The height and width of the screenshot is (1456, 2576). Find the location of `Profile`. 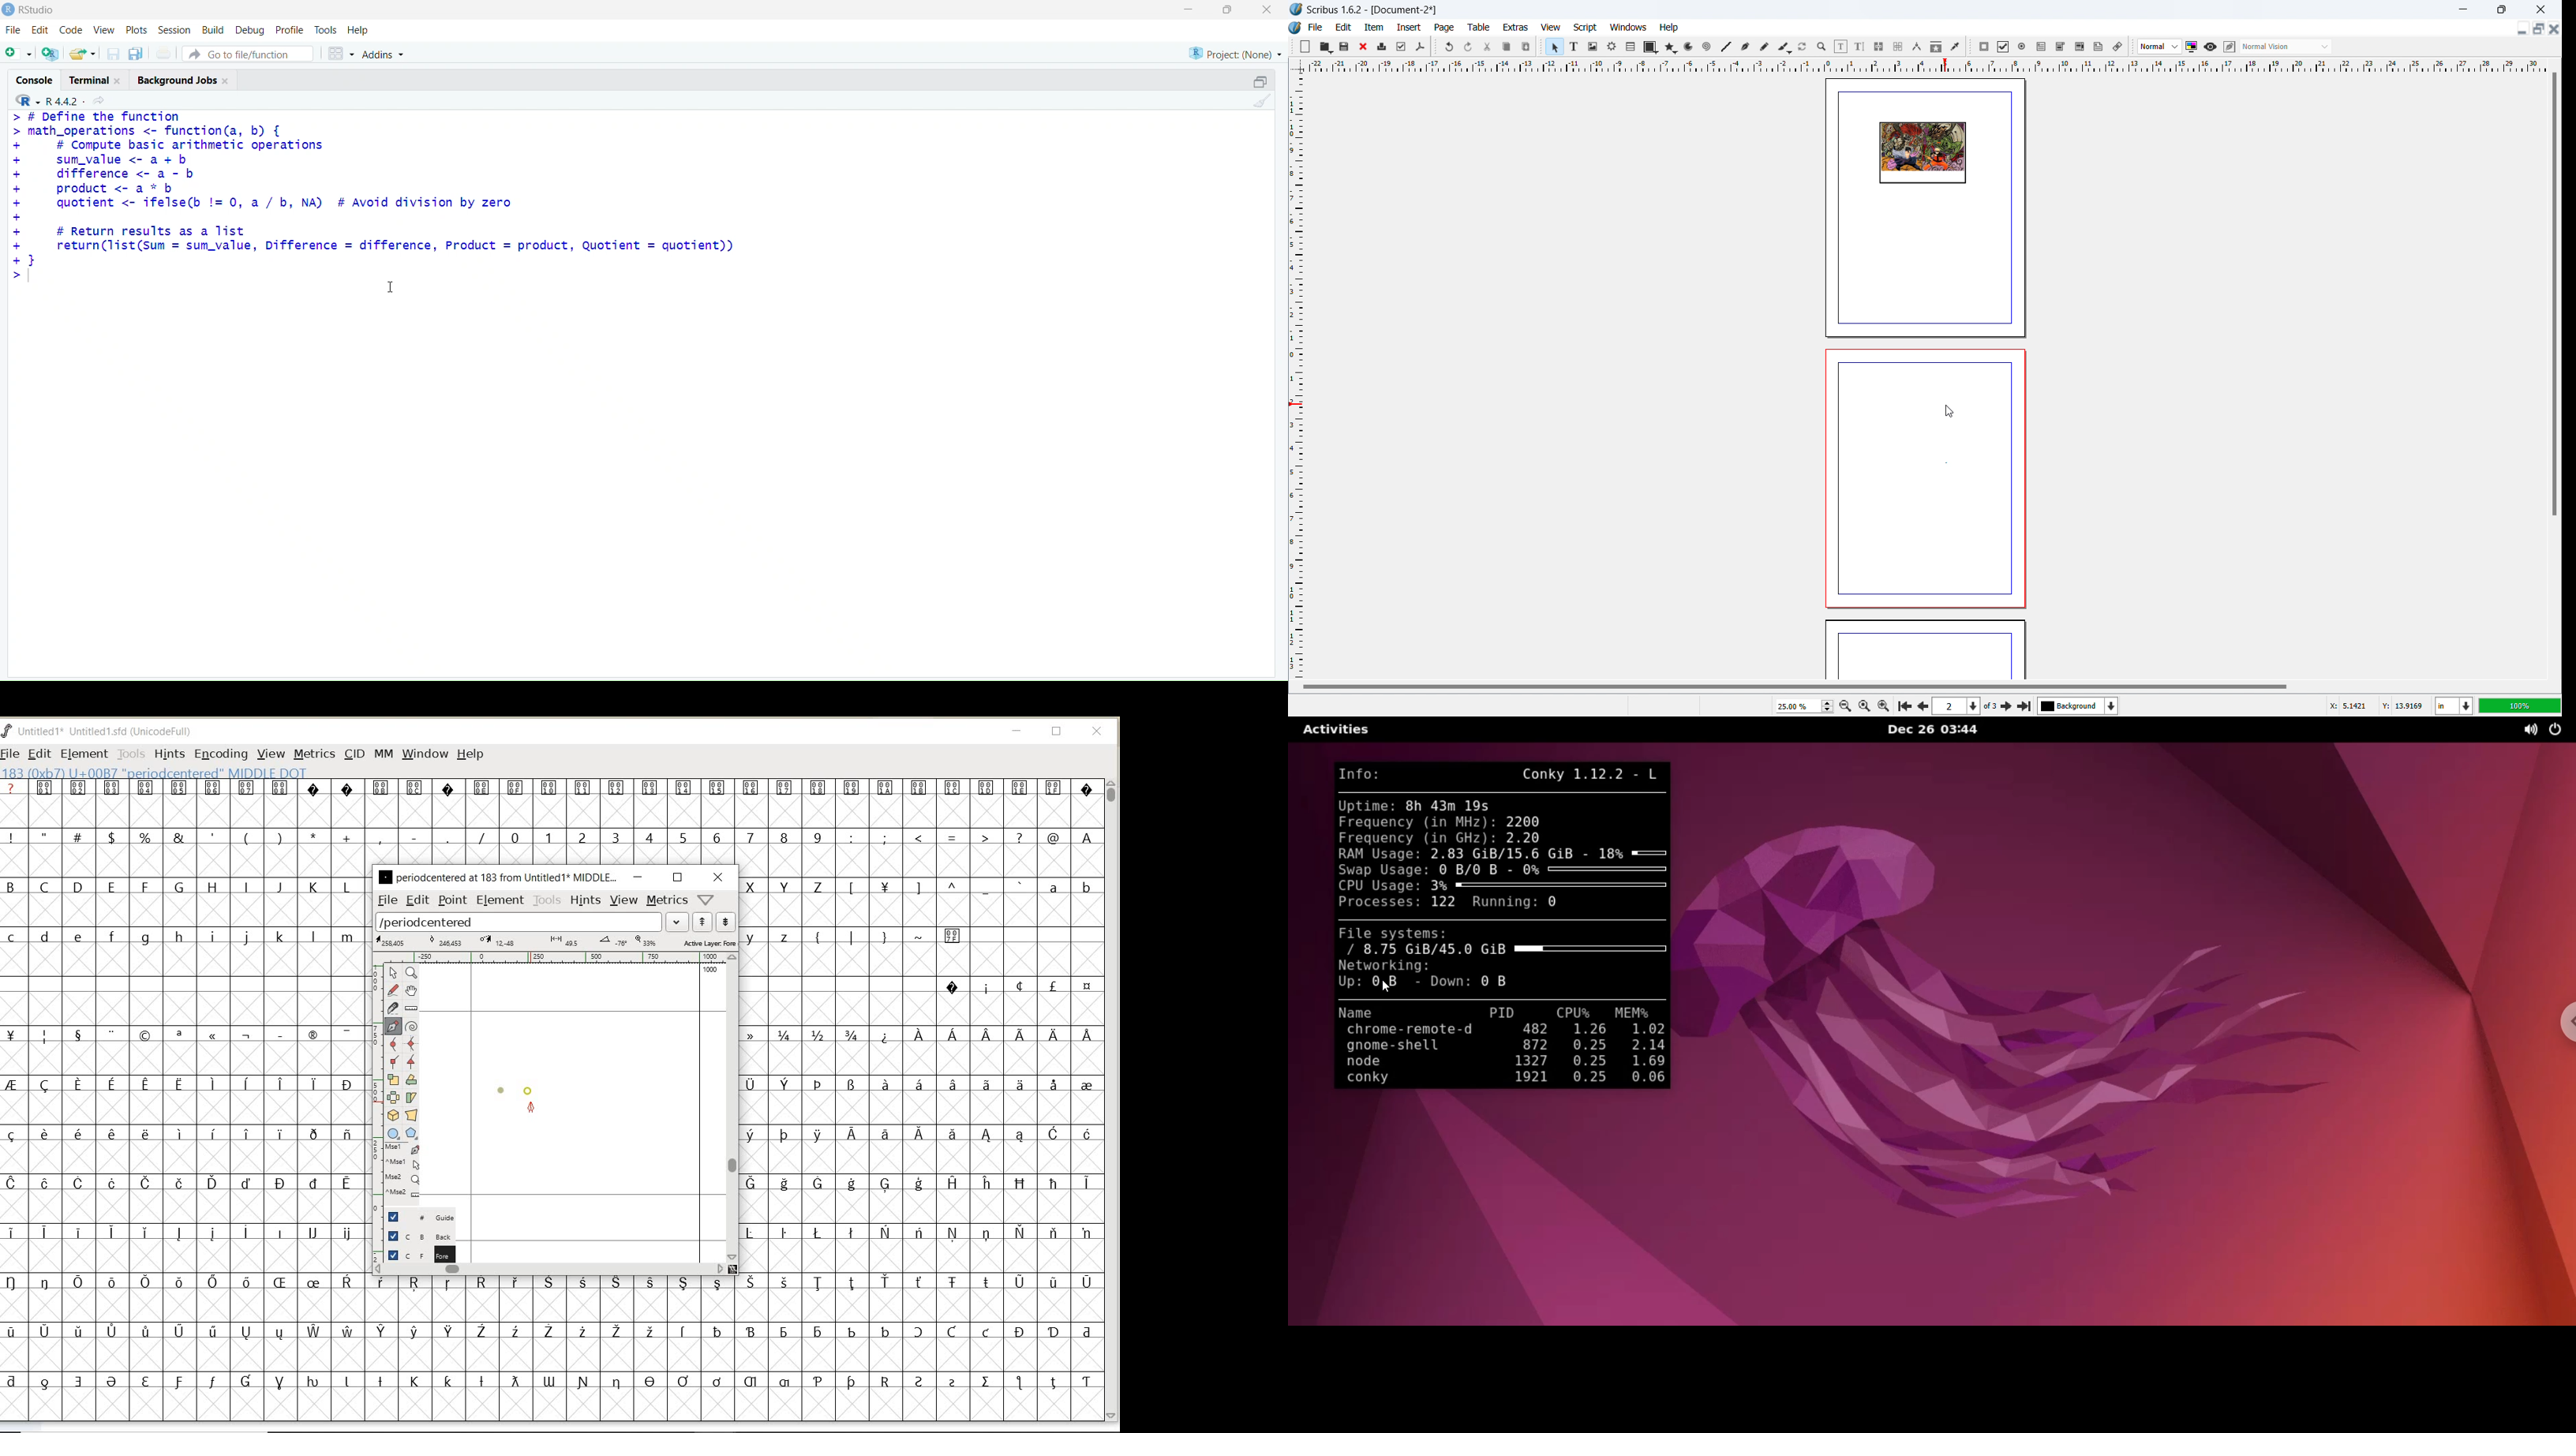

Profile is located at coordinates (289, 28).